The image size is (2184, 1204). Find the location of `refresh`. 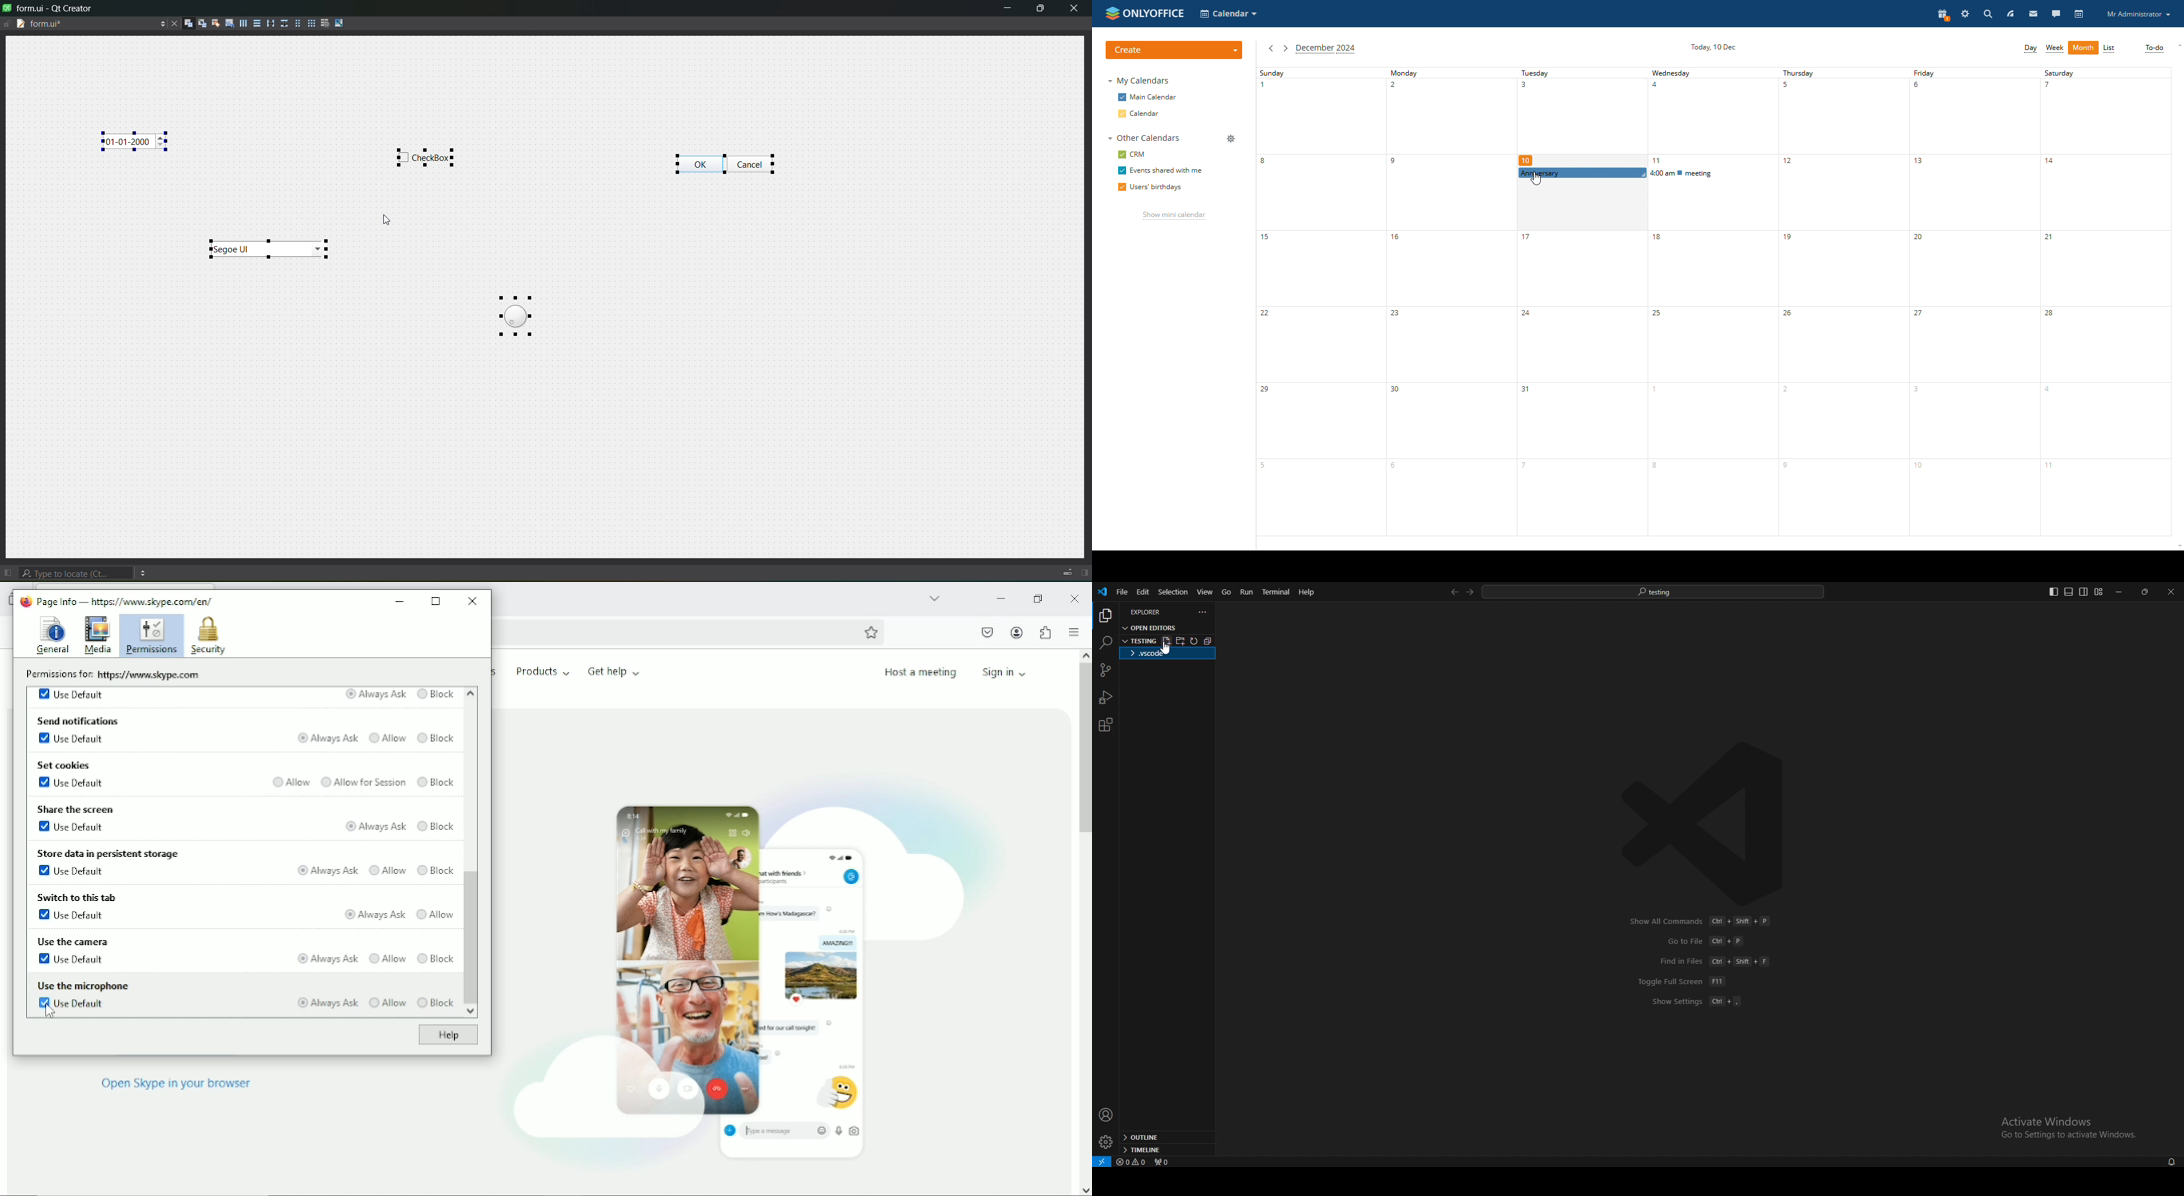

refresh is located at coordinates (1196, 641).